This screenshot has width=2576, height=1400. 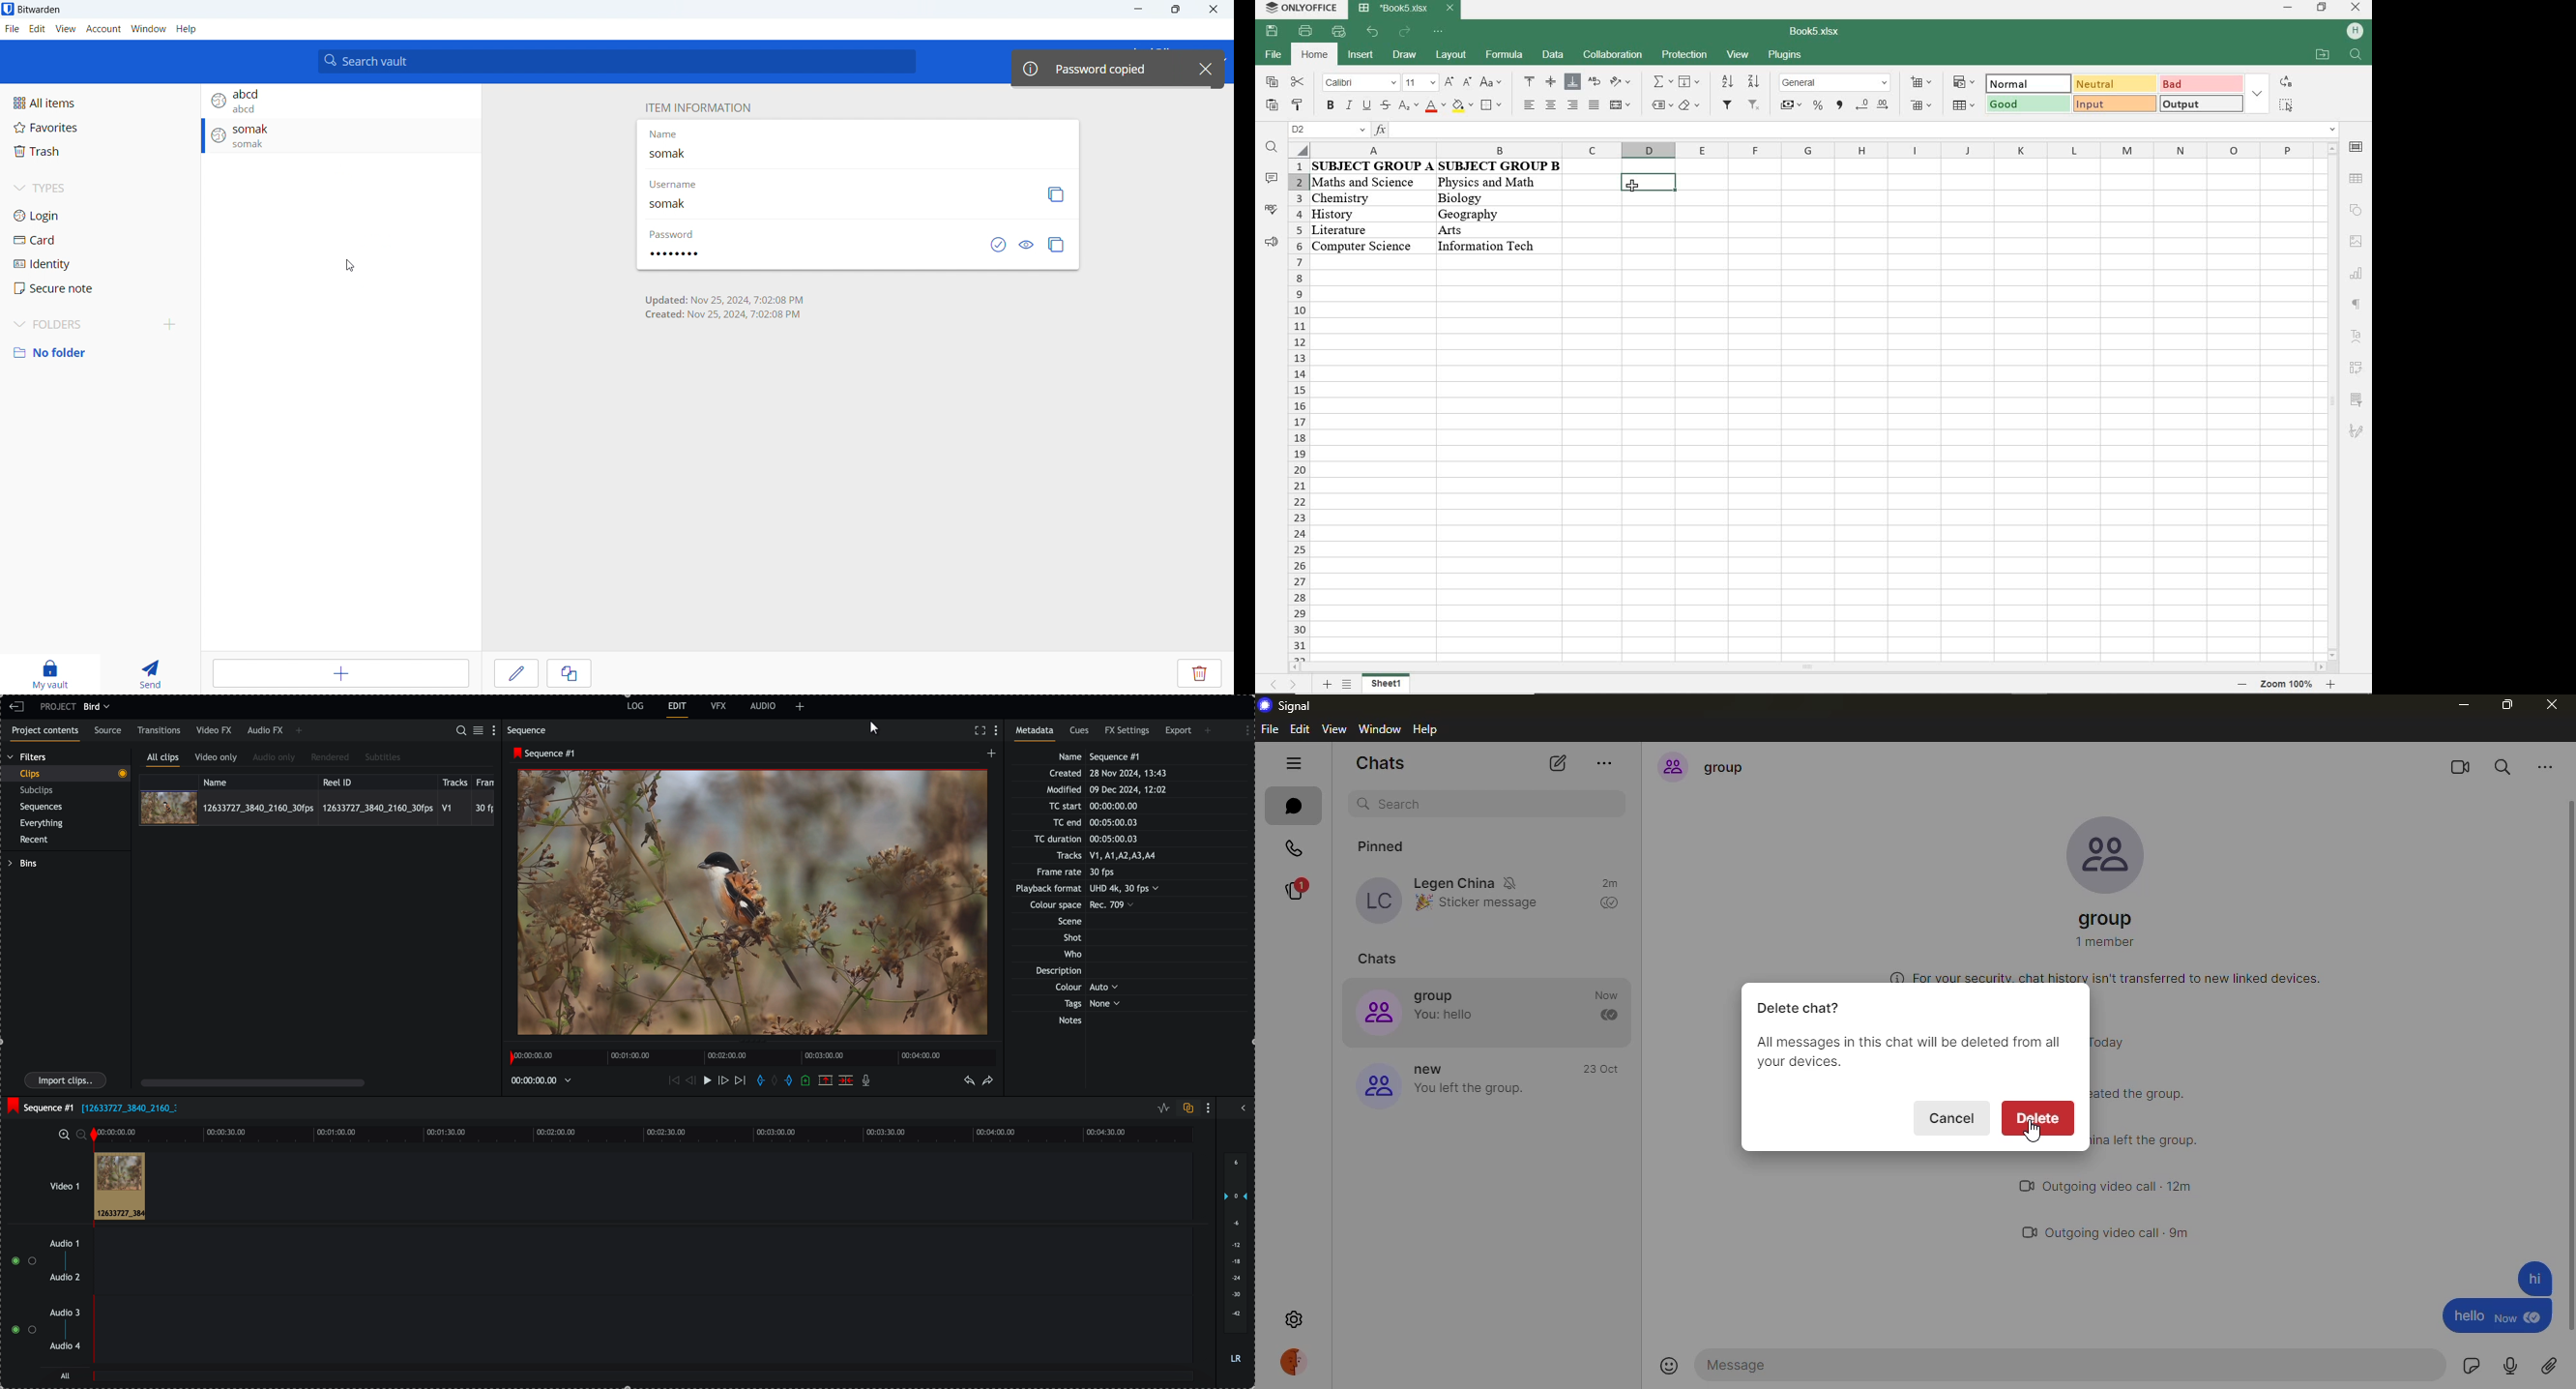 What do you see at coordinates (1366, 107) in the screenshot?
I see `underline` at bounding box center [1366, 107].